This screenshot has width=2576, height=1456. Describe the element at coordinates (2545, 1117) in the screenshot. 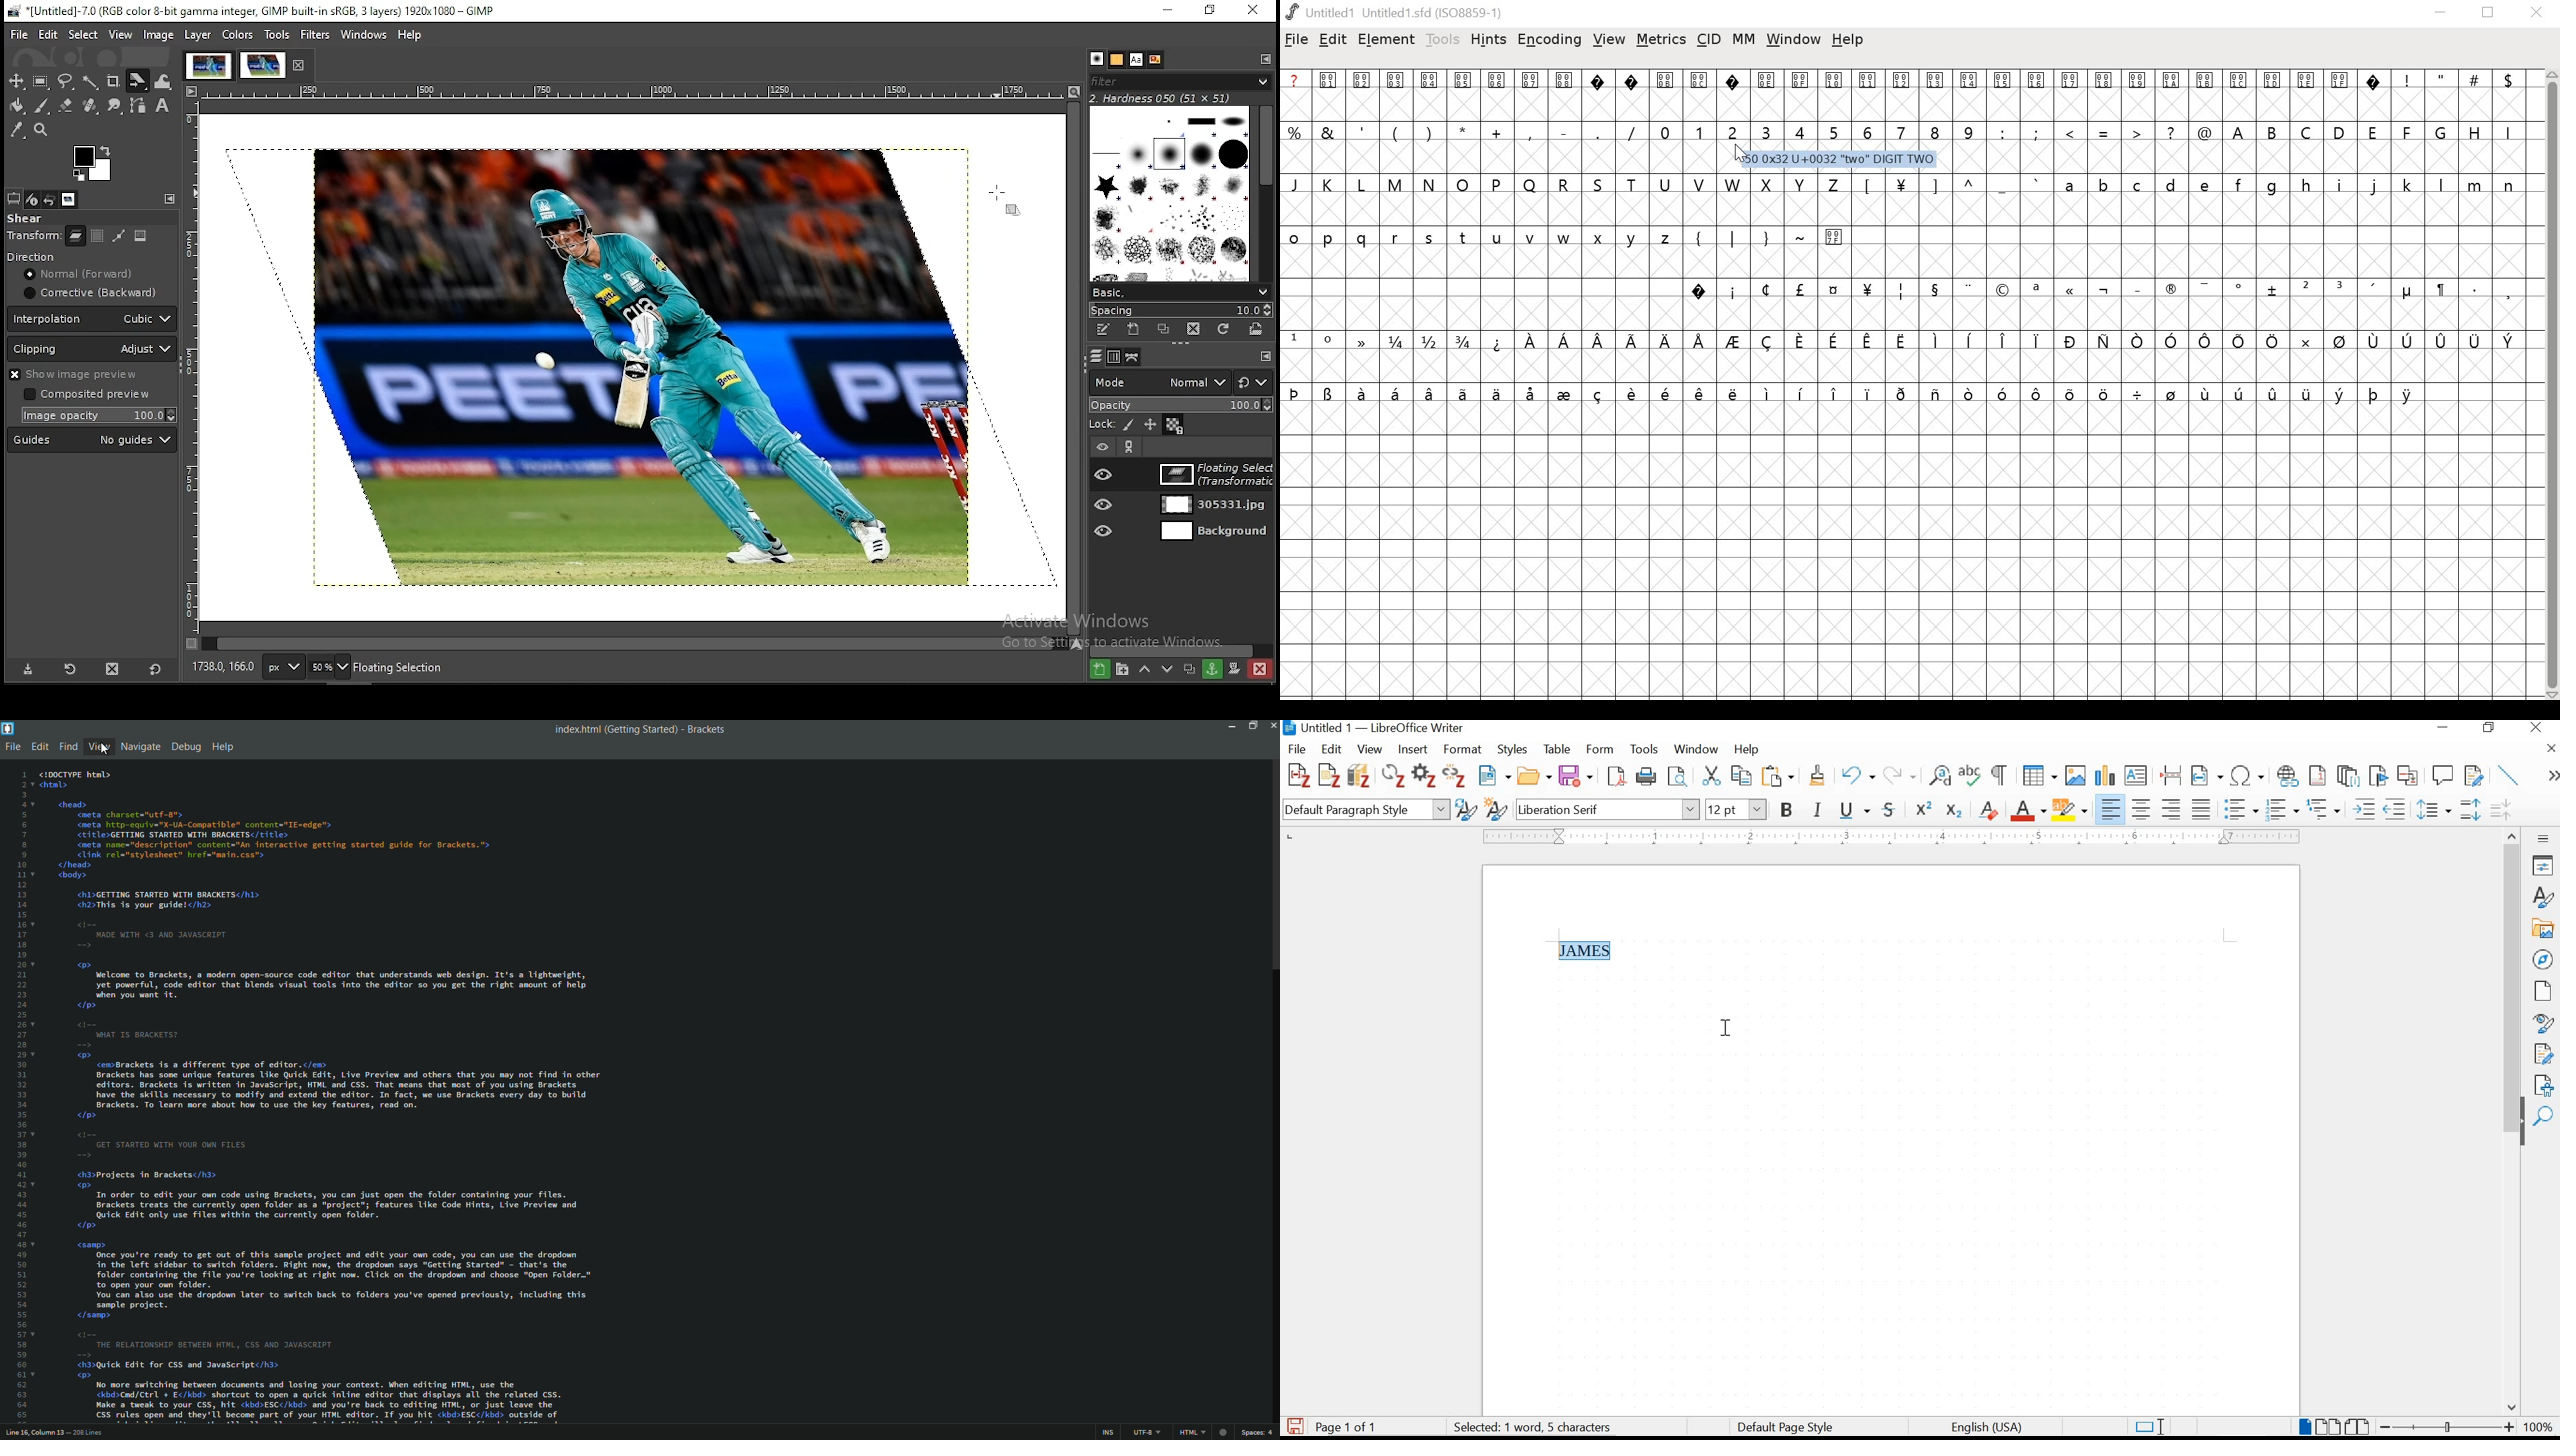

I see `find` at that location.